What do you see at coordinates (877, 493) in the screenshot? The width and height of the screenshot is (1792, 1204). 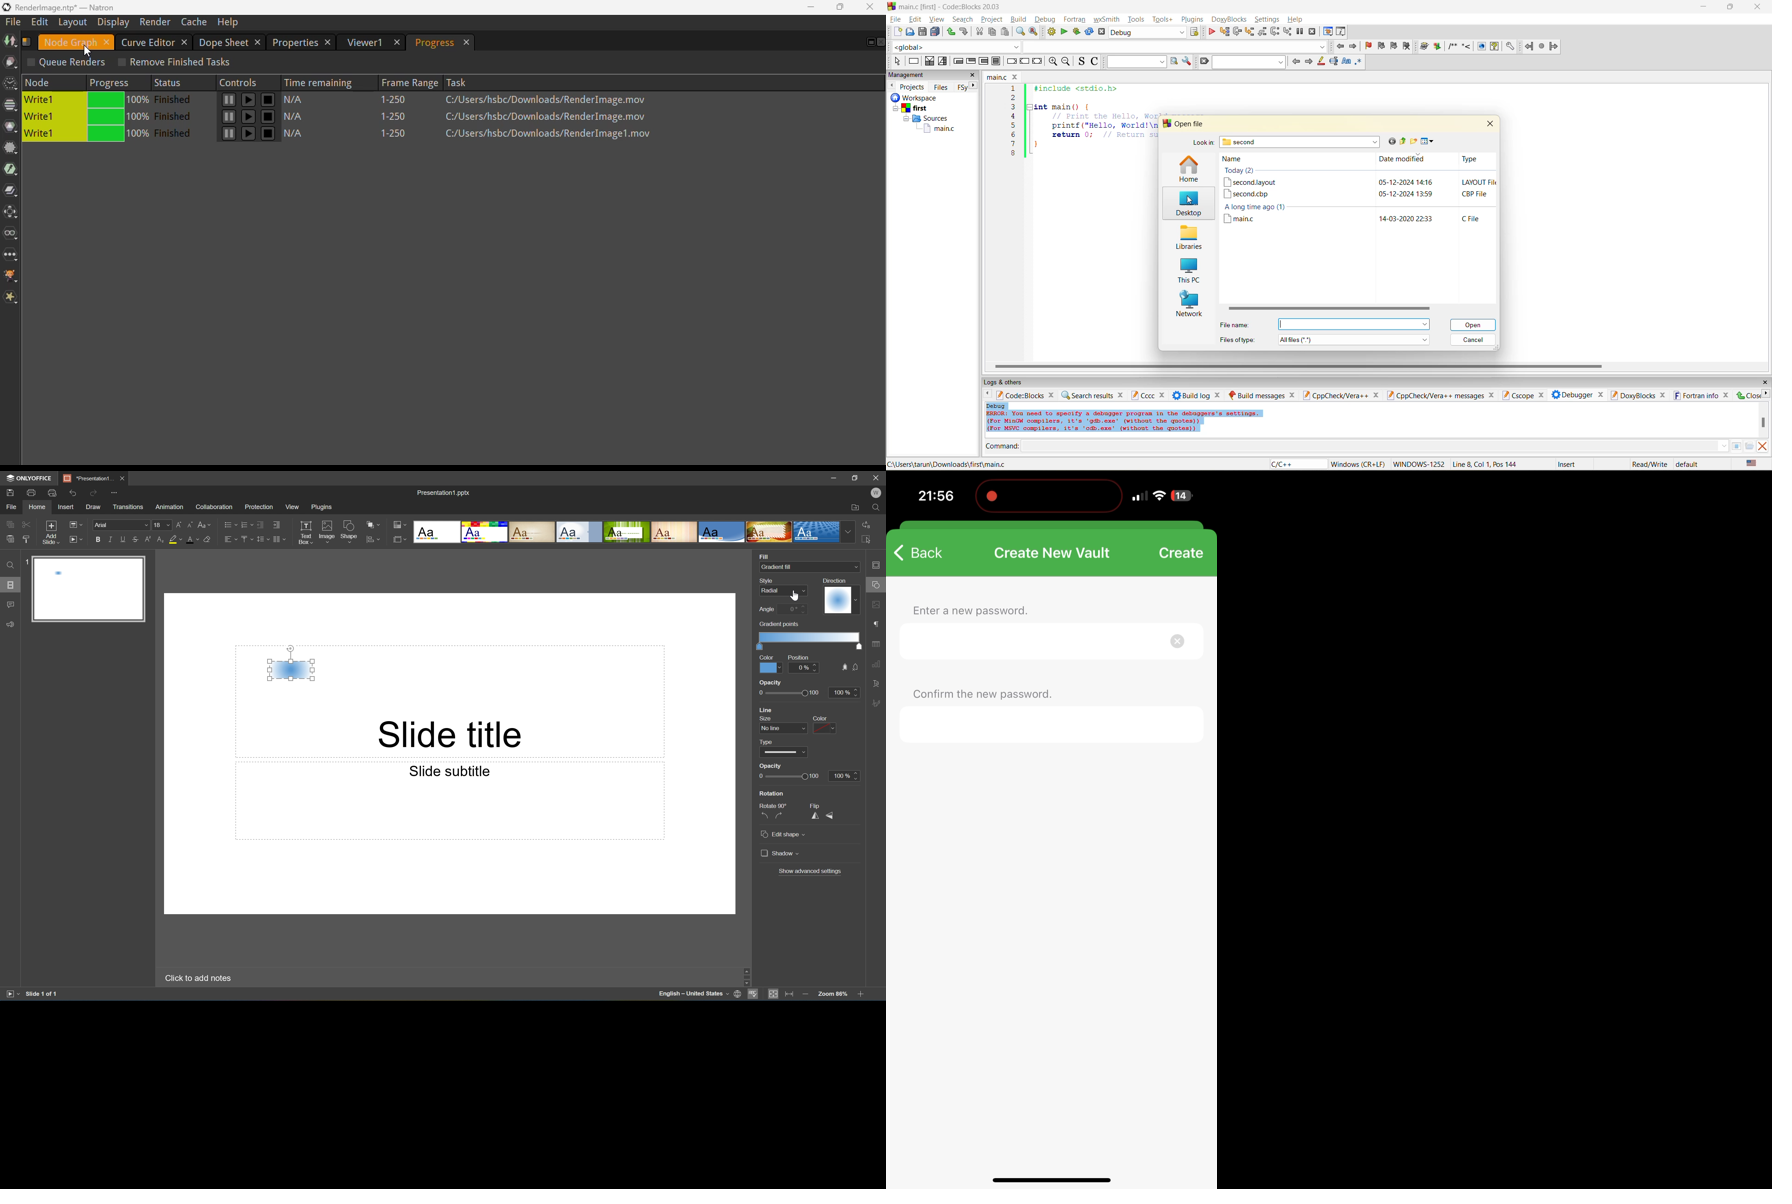 I see `W` at bounding box center [877, 493].